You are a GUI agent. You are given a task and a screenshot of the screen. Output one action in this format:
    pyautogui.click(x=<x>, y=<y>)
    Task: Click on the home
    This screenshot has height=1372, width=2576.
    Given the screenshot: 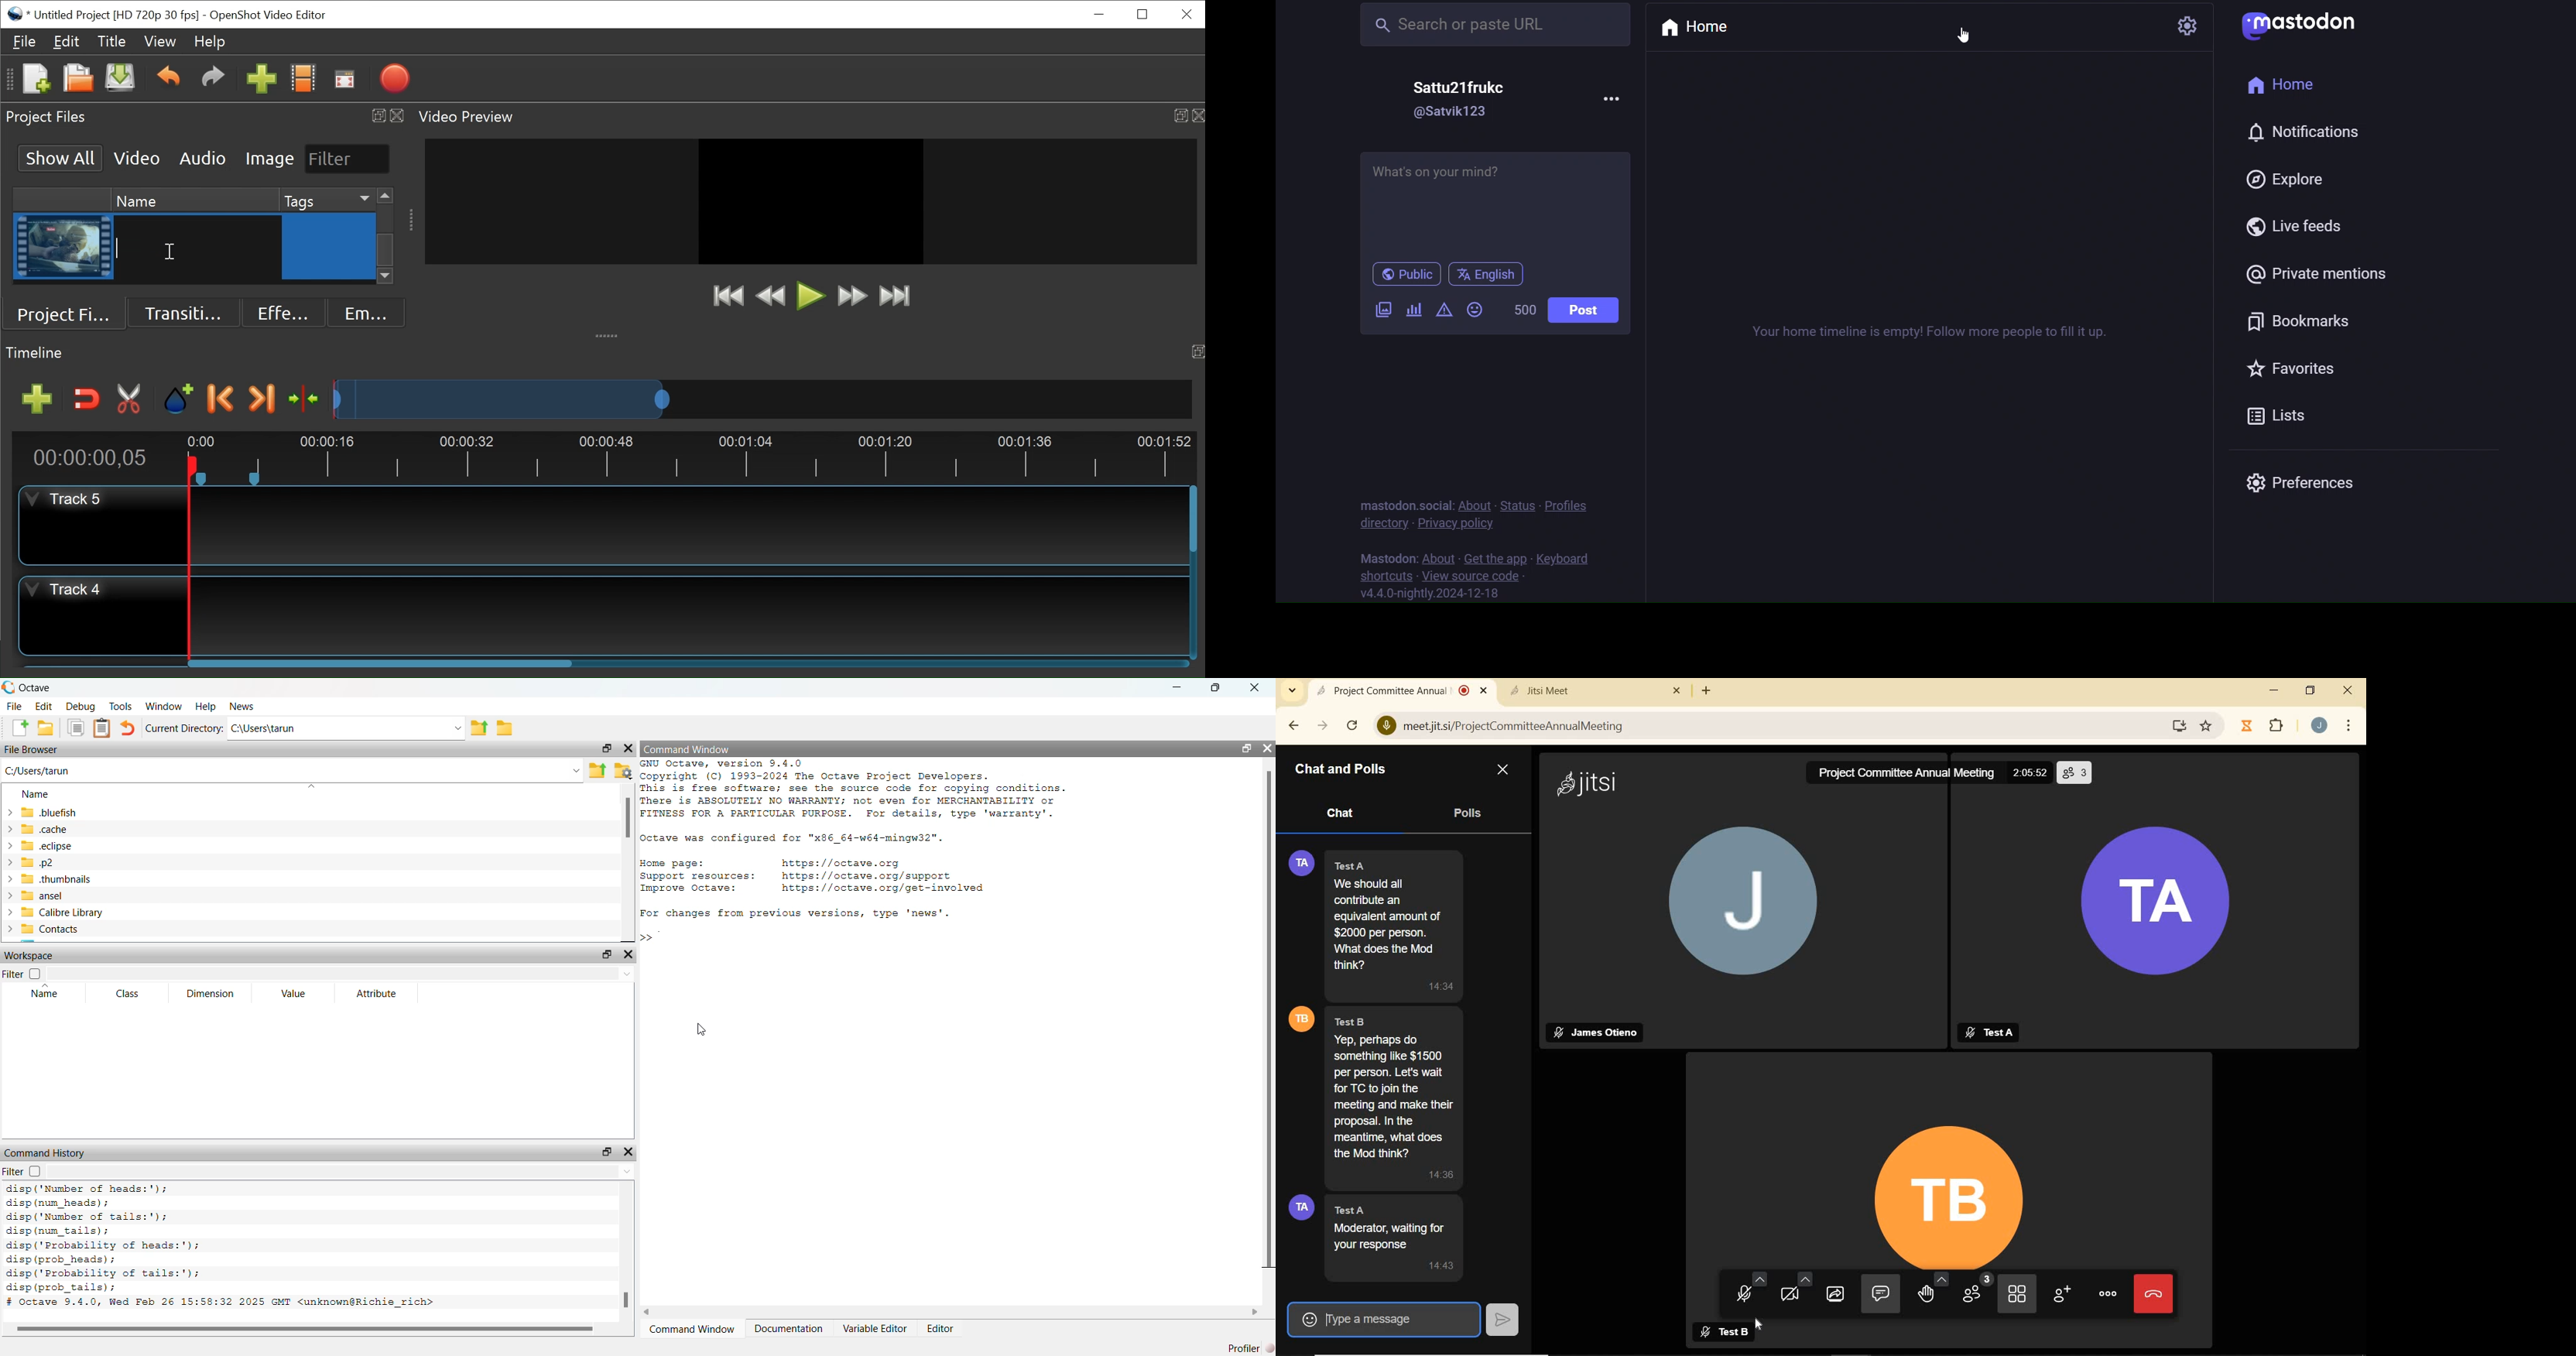 What is the action you would take?
    pyautogui.click(x=1701, y=27)
    